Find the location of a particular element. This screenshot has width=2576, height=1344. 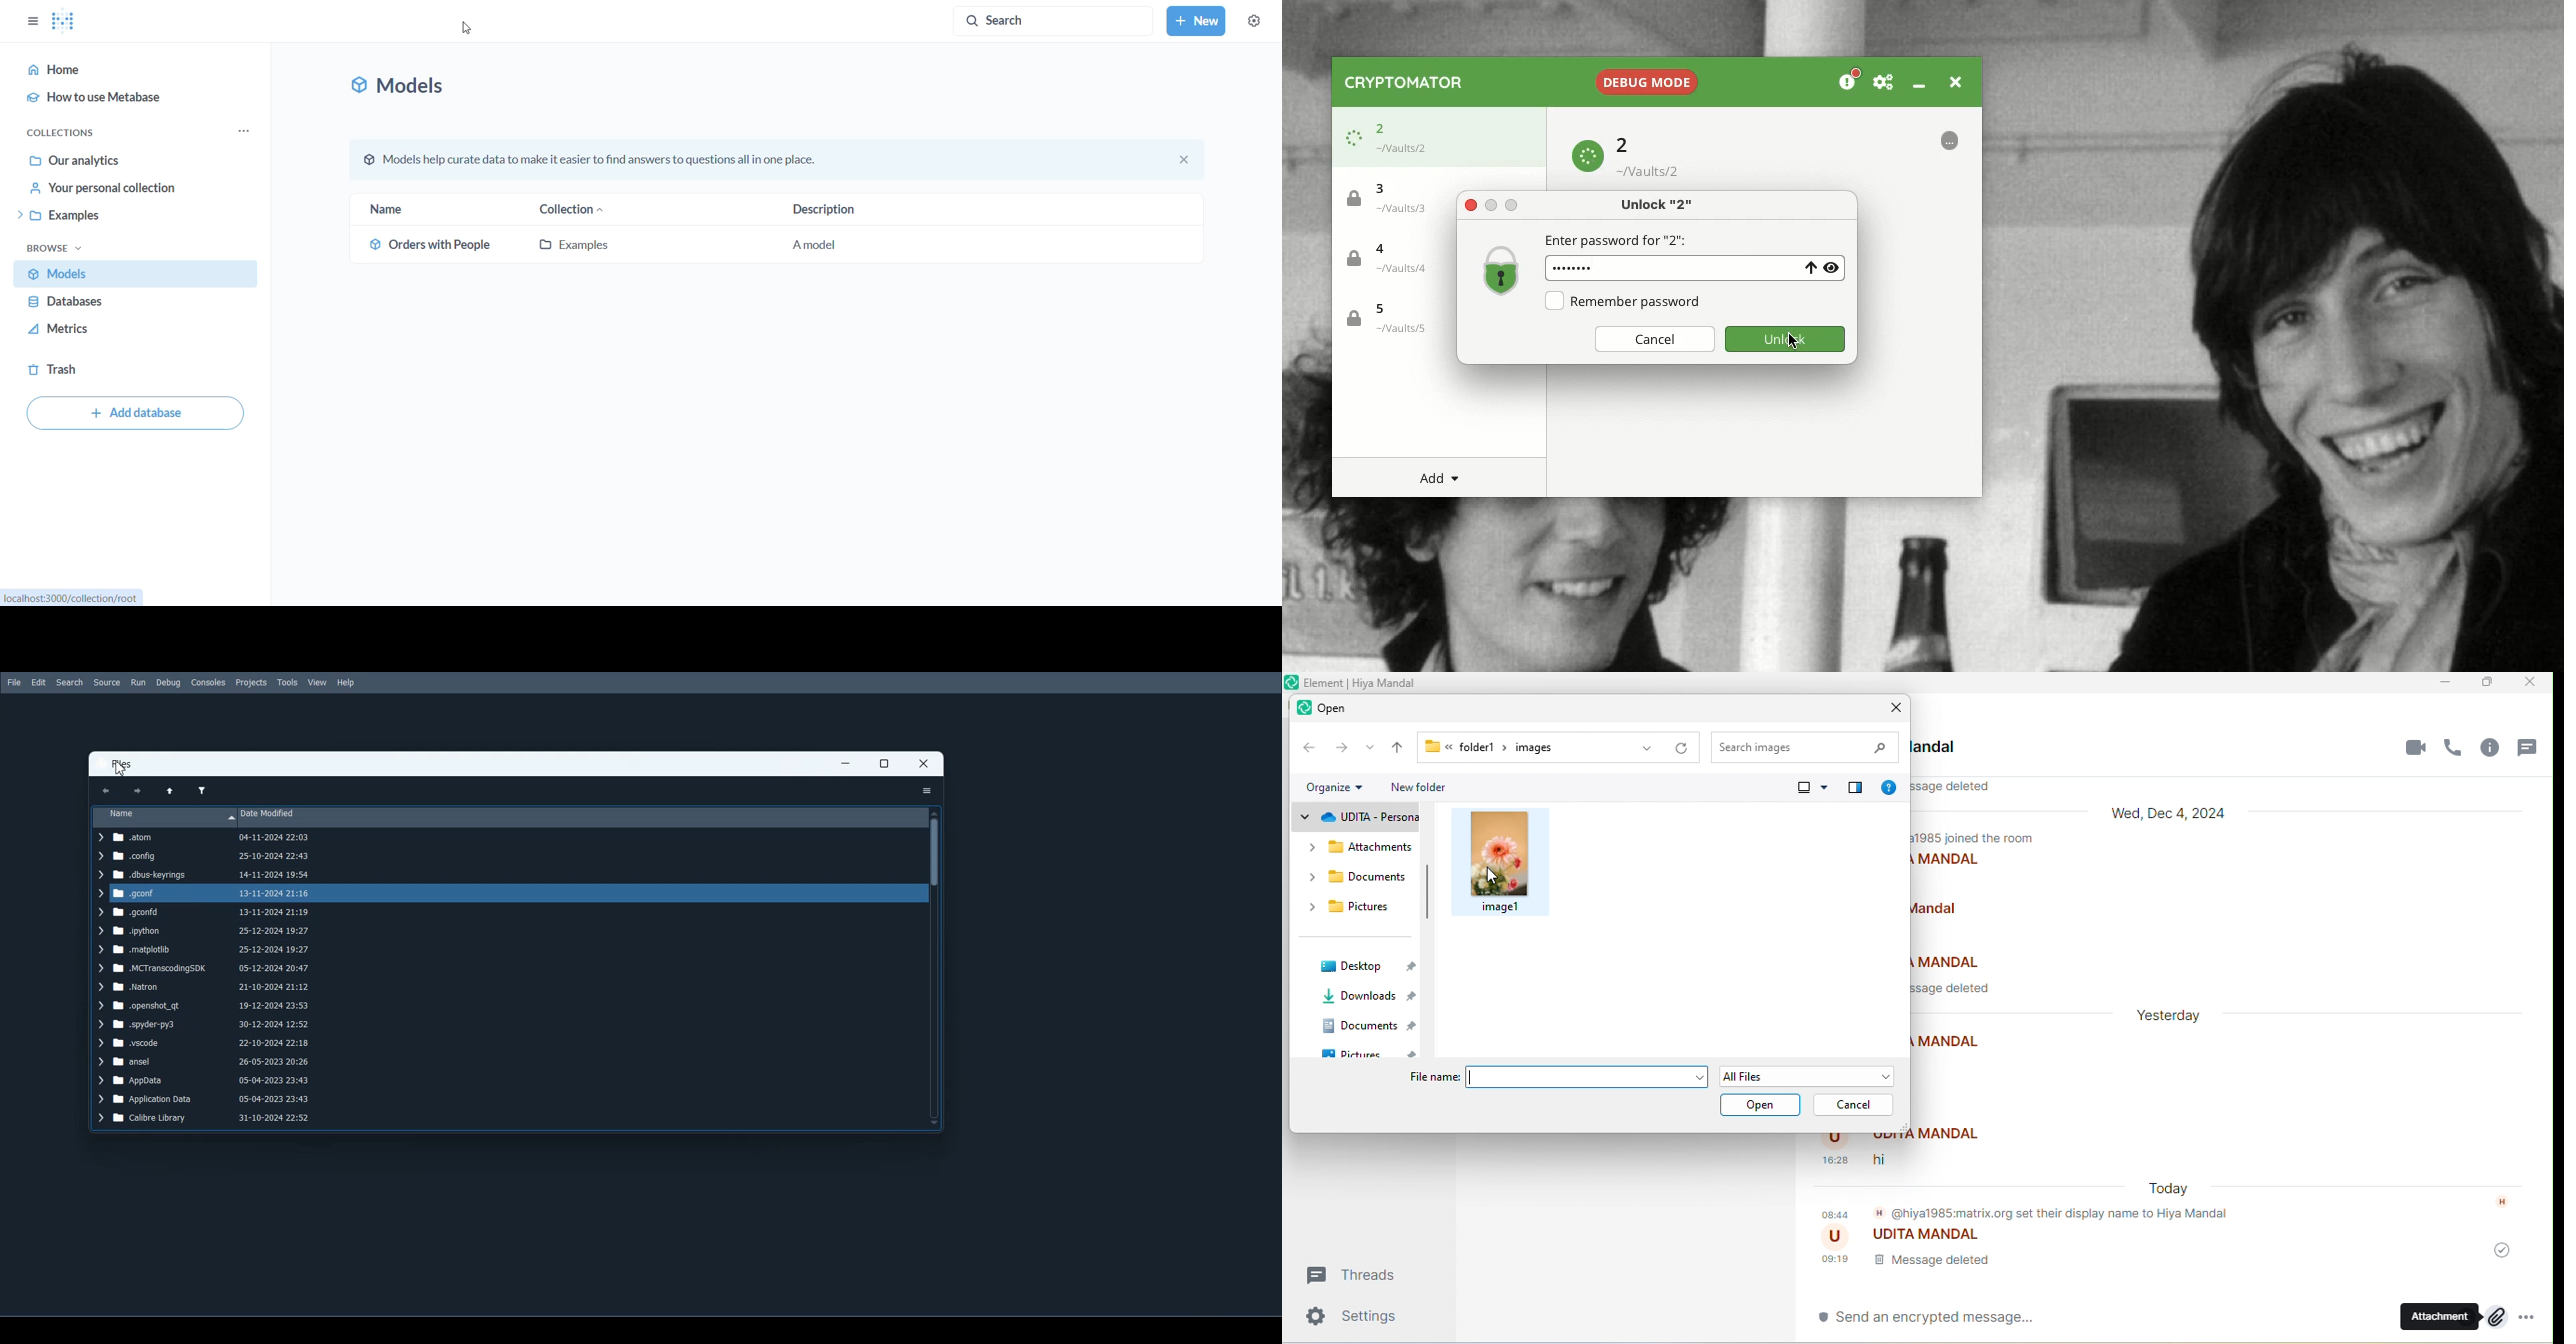

yesterday is located at coordinates (2179, 1013).